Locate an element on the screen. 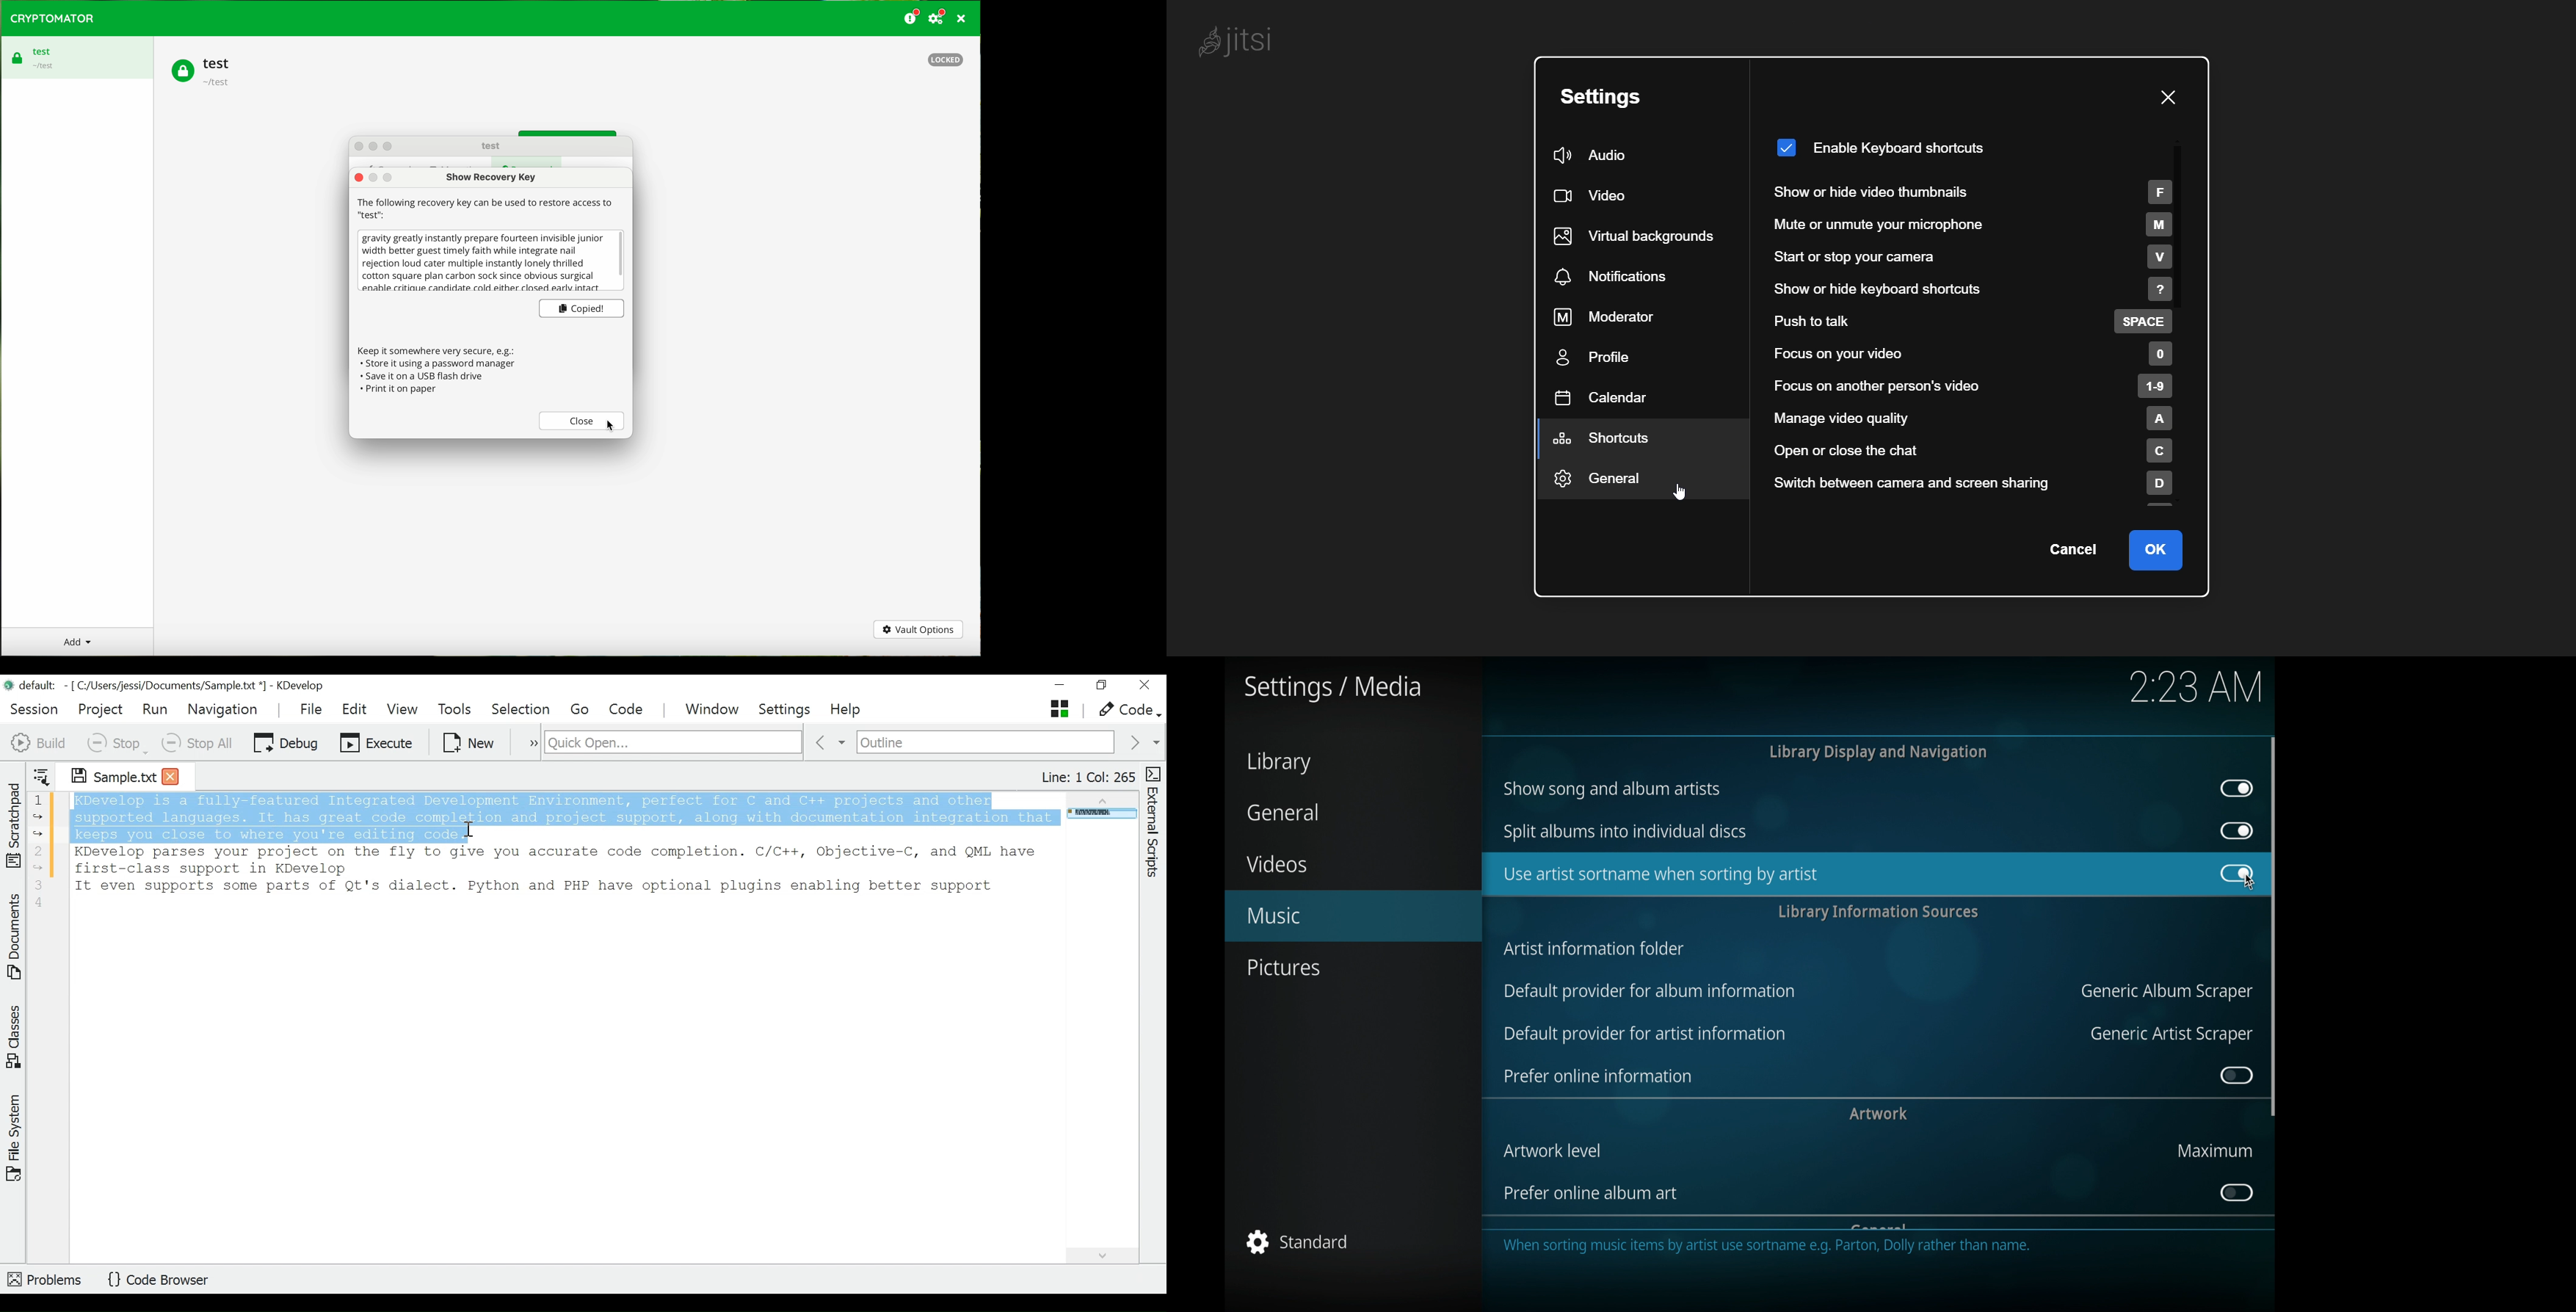 The width and height of the screenshot is (2576, 1316). Close tab is located at coordinates (171, 775).